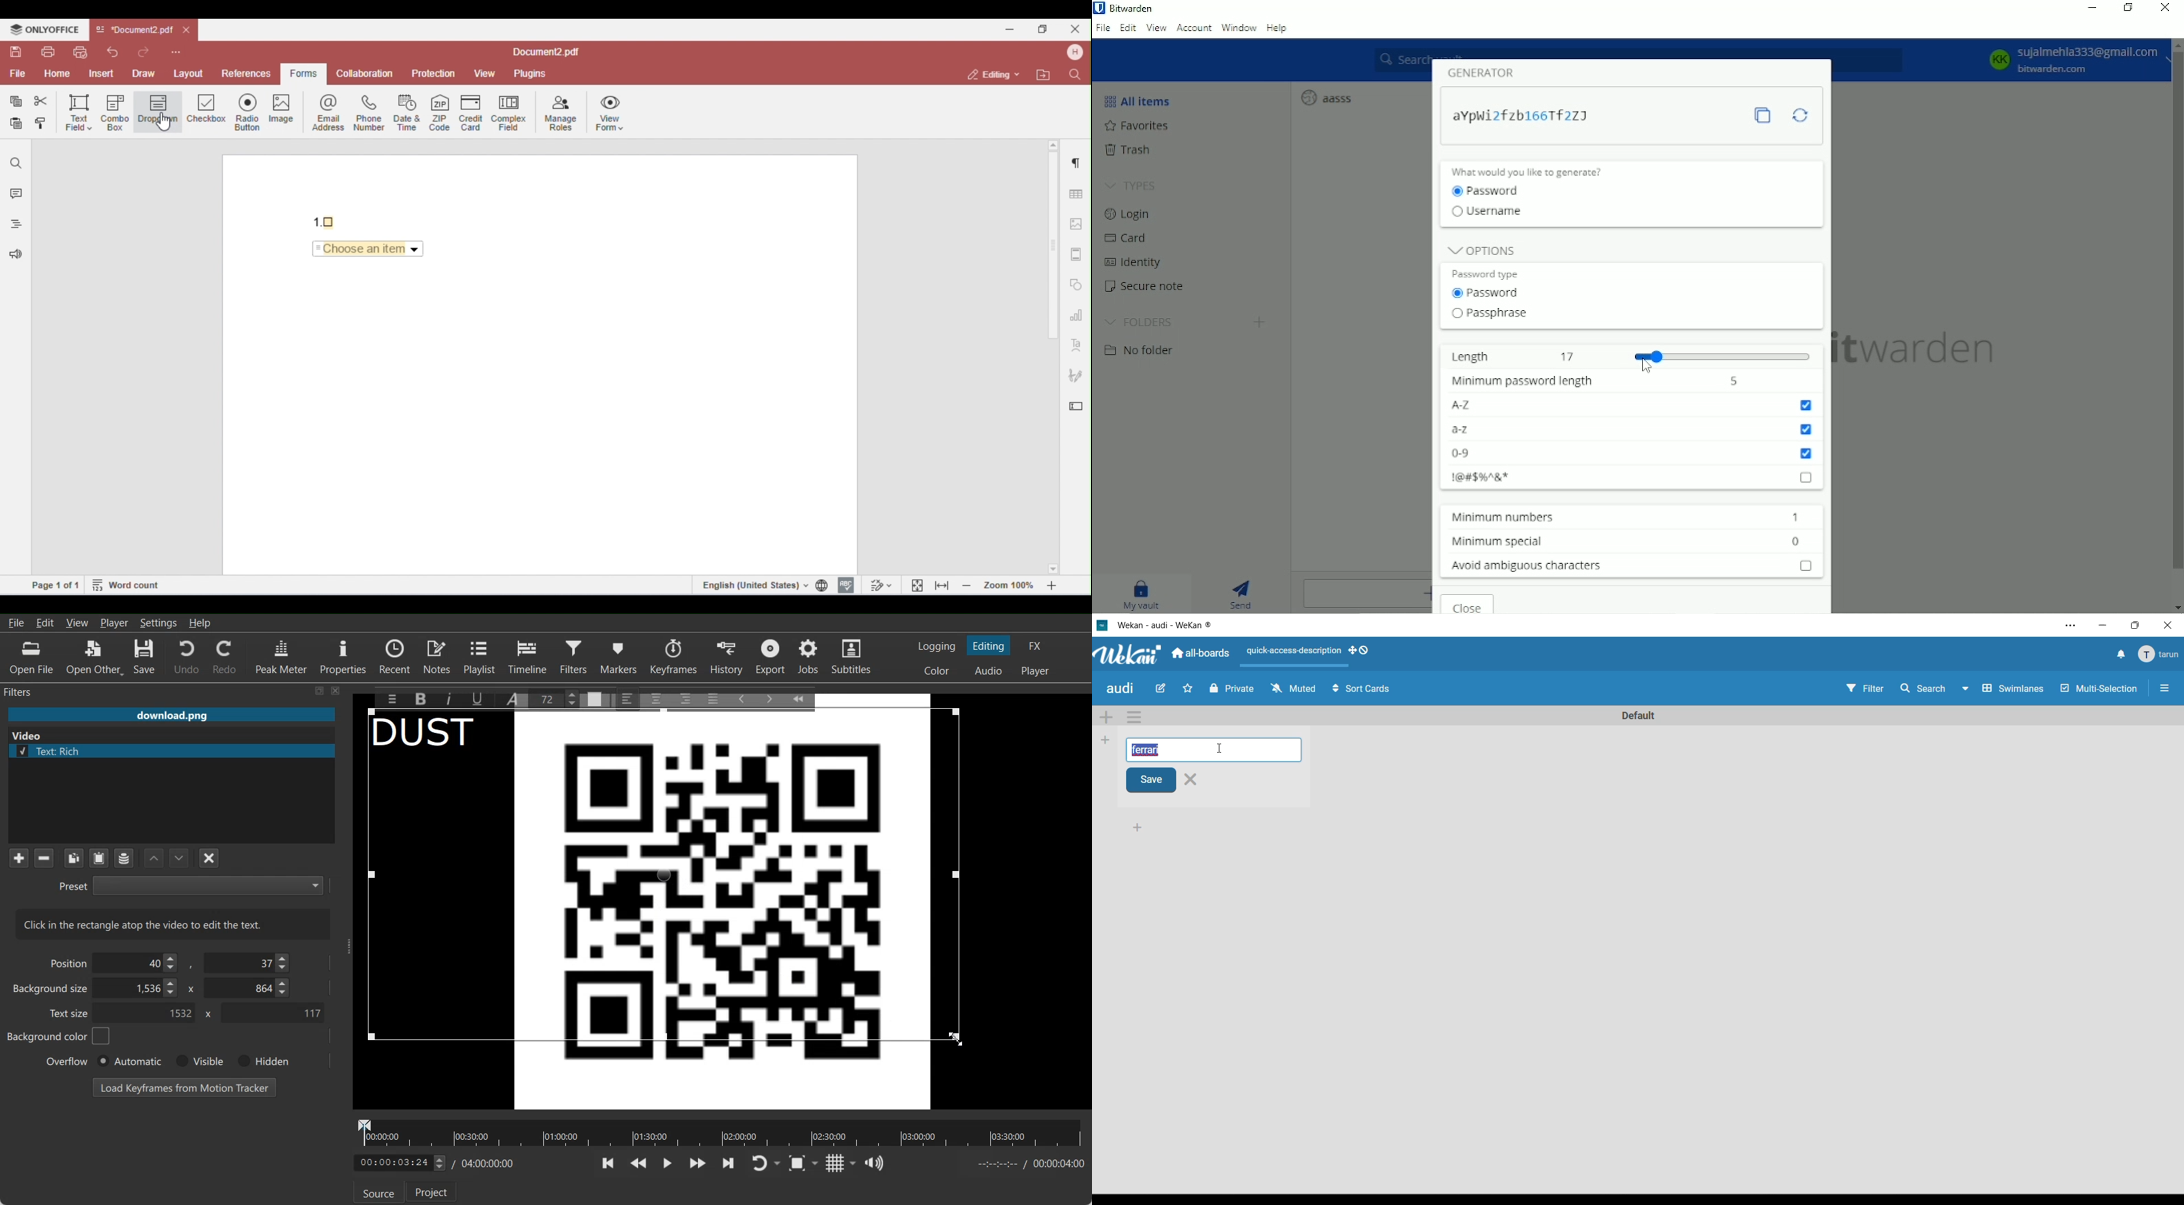 The height and width of the screenshot is (1232, 2184). What do you see at coordinates (2070, 61) in the screenshot?
I see `Account` at bounding box center [2070, 61].